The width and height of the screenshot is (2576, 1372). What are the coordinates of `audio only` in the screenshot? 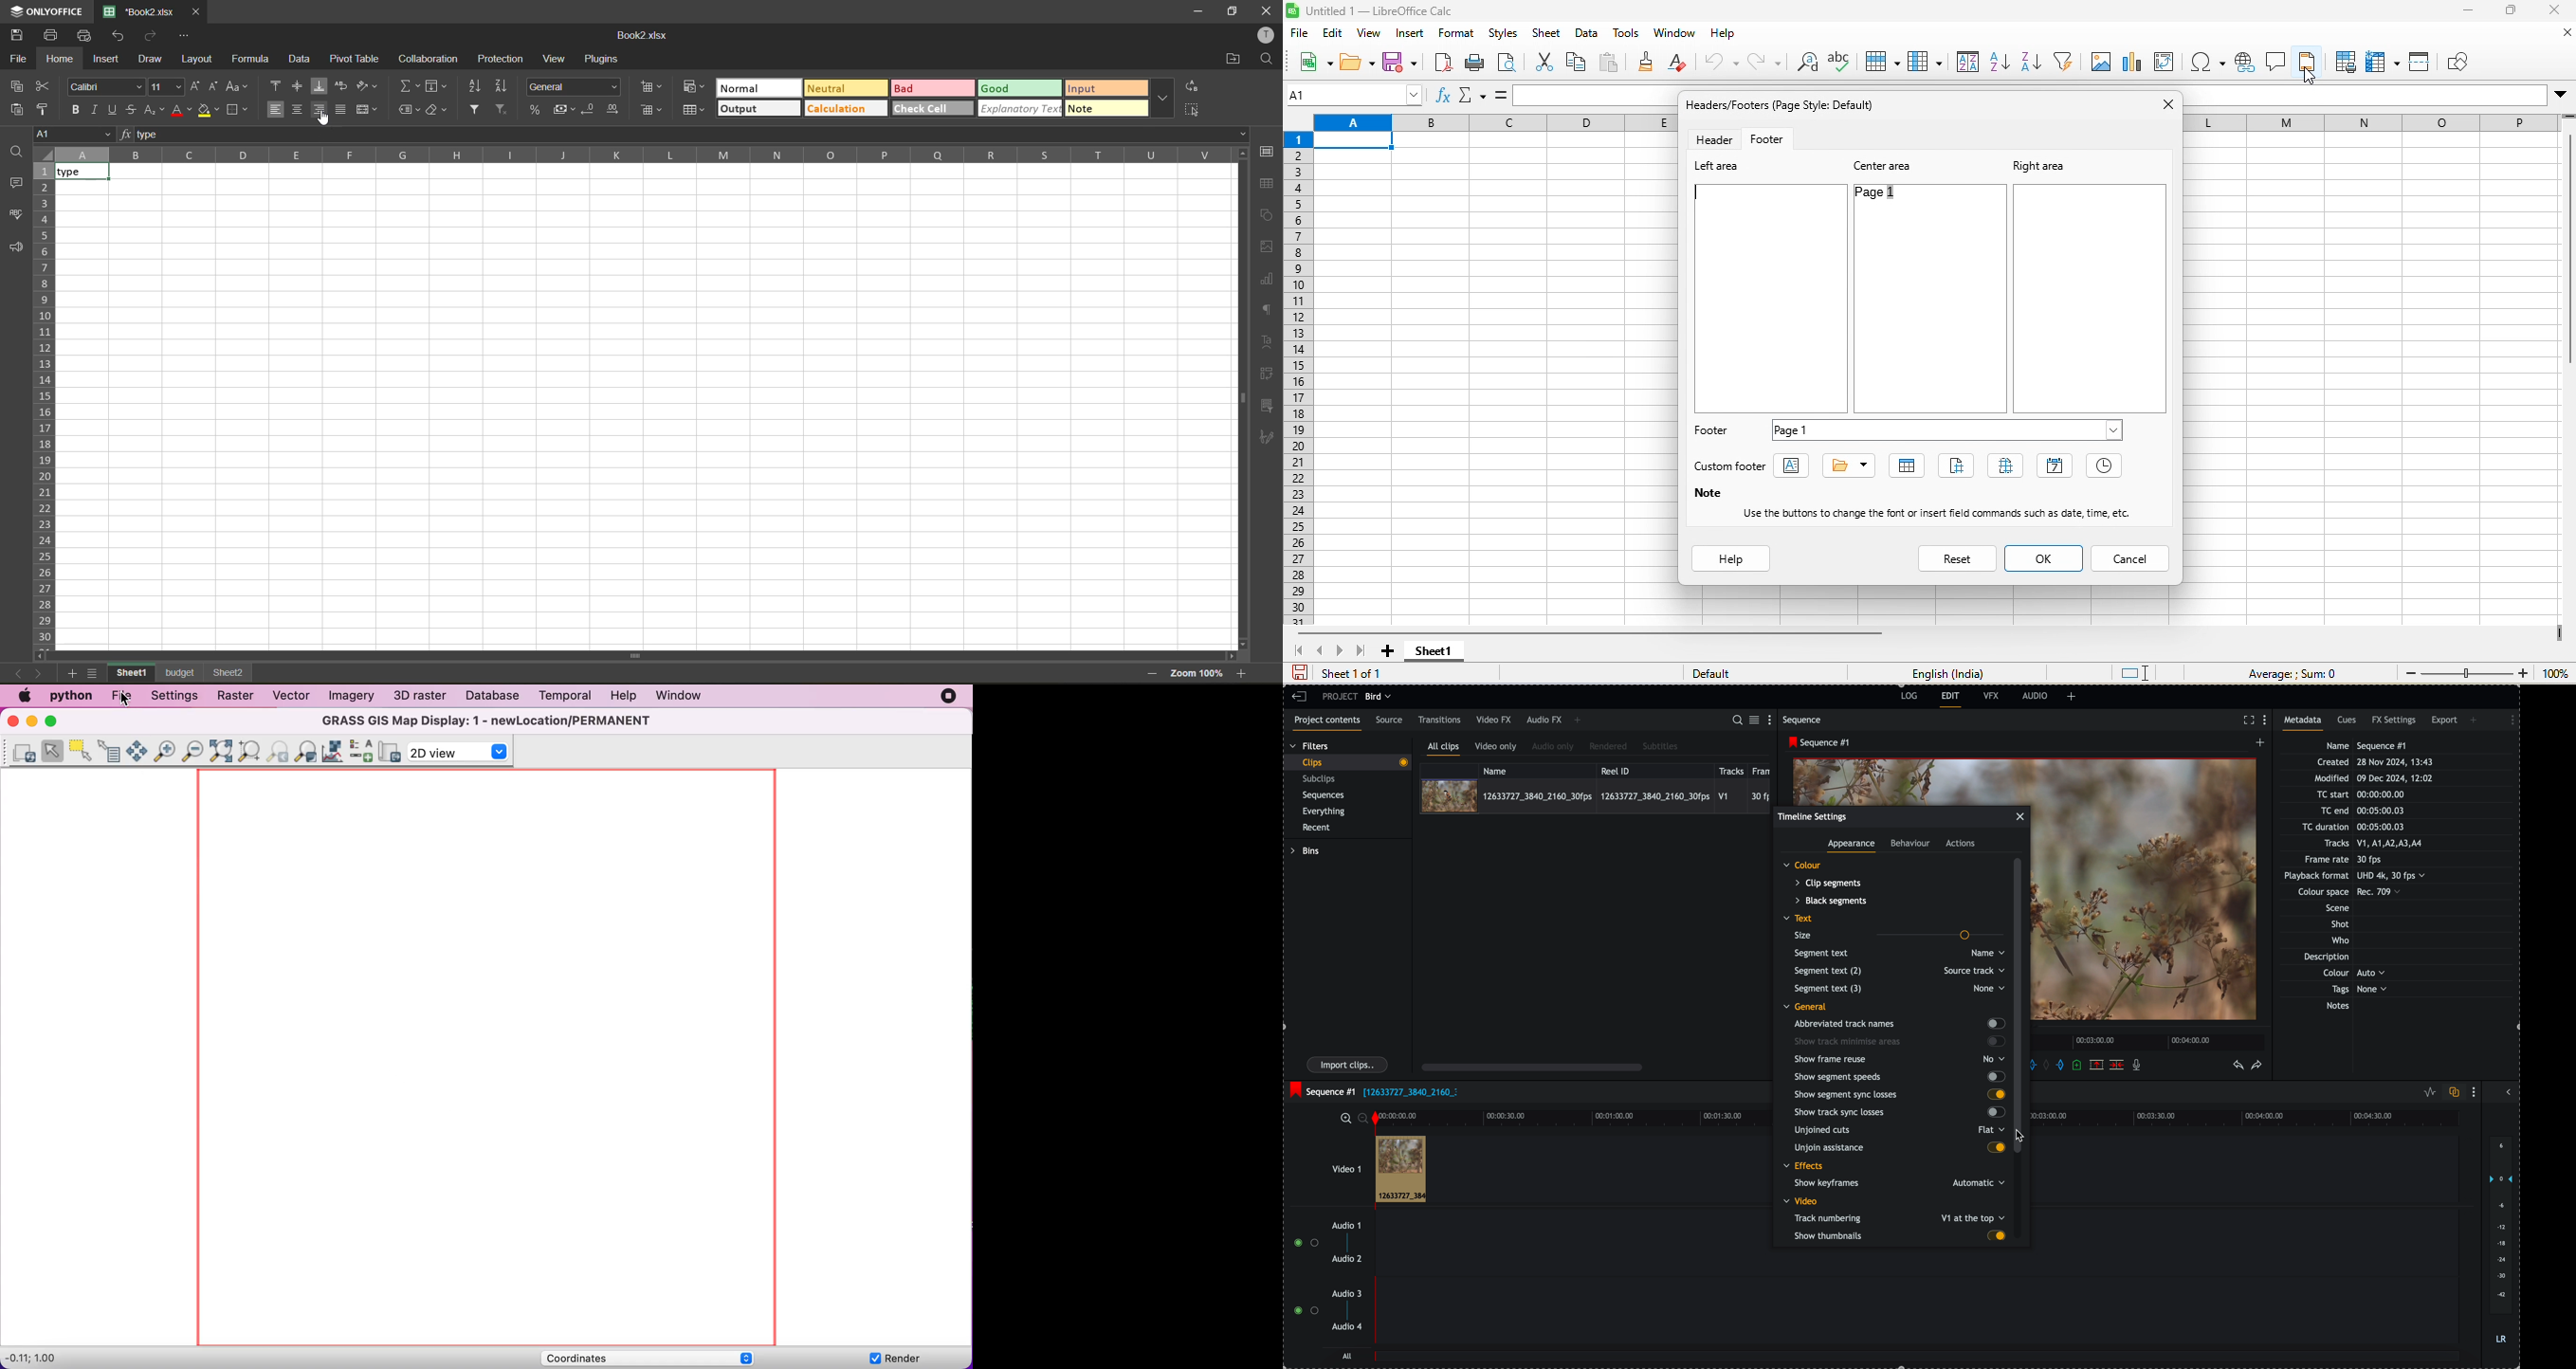 It's located at (1554, 747).